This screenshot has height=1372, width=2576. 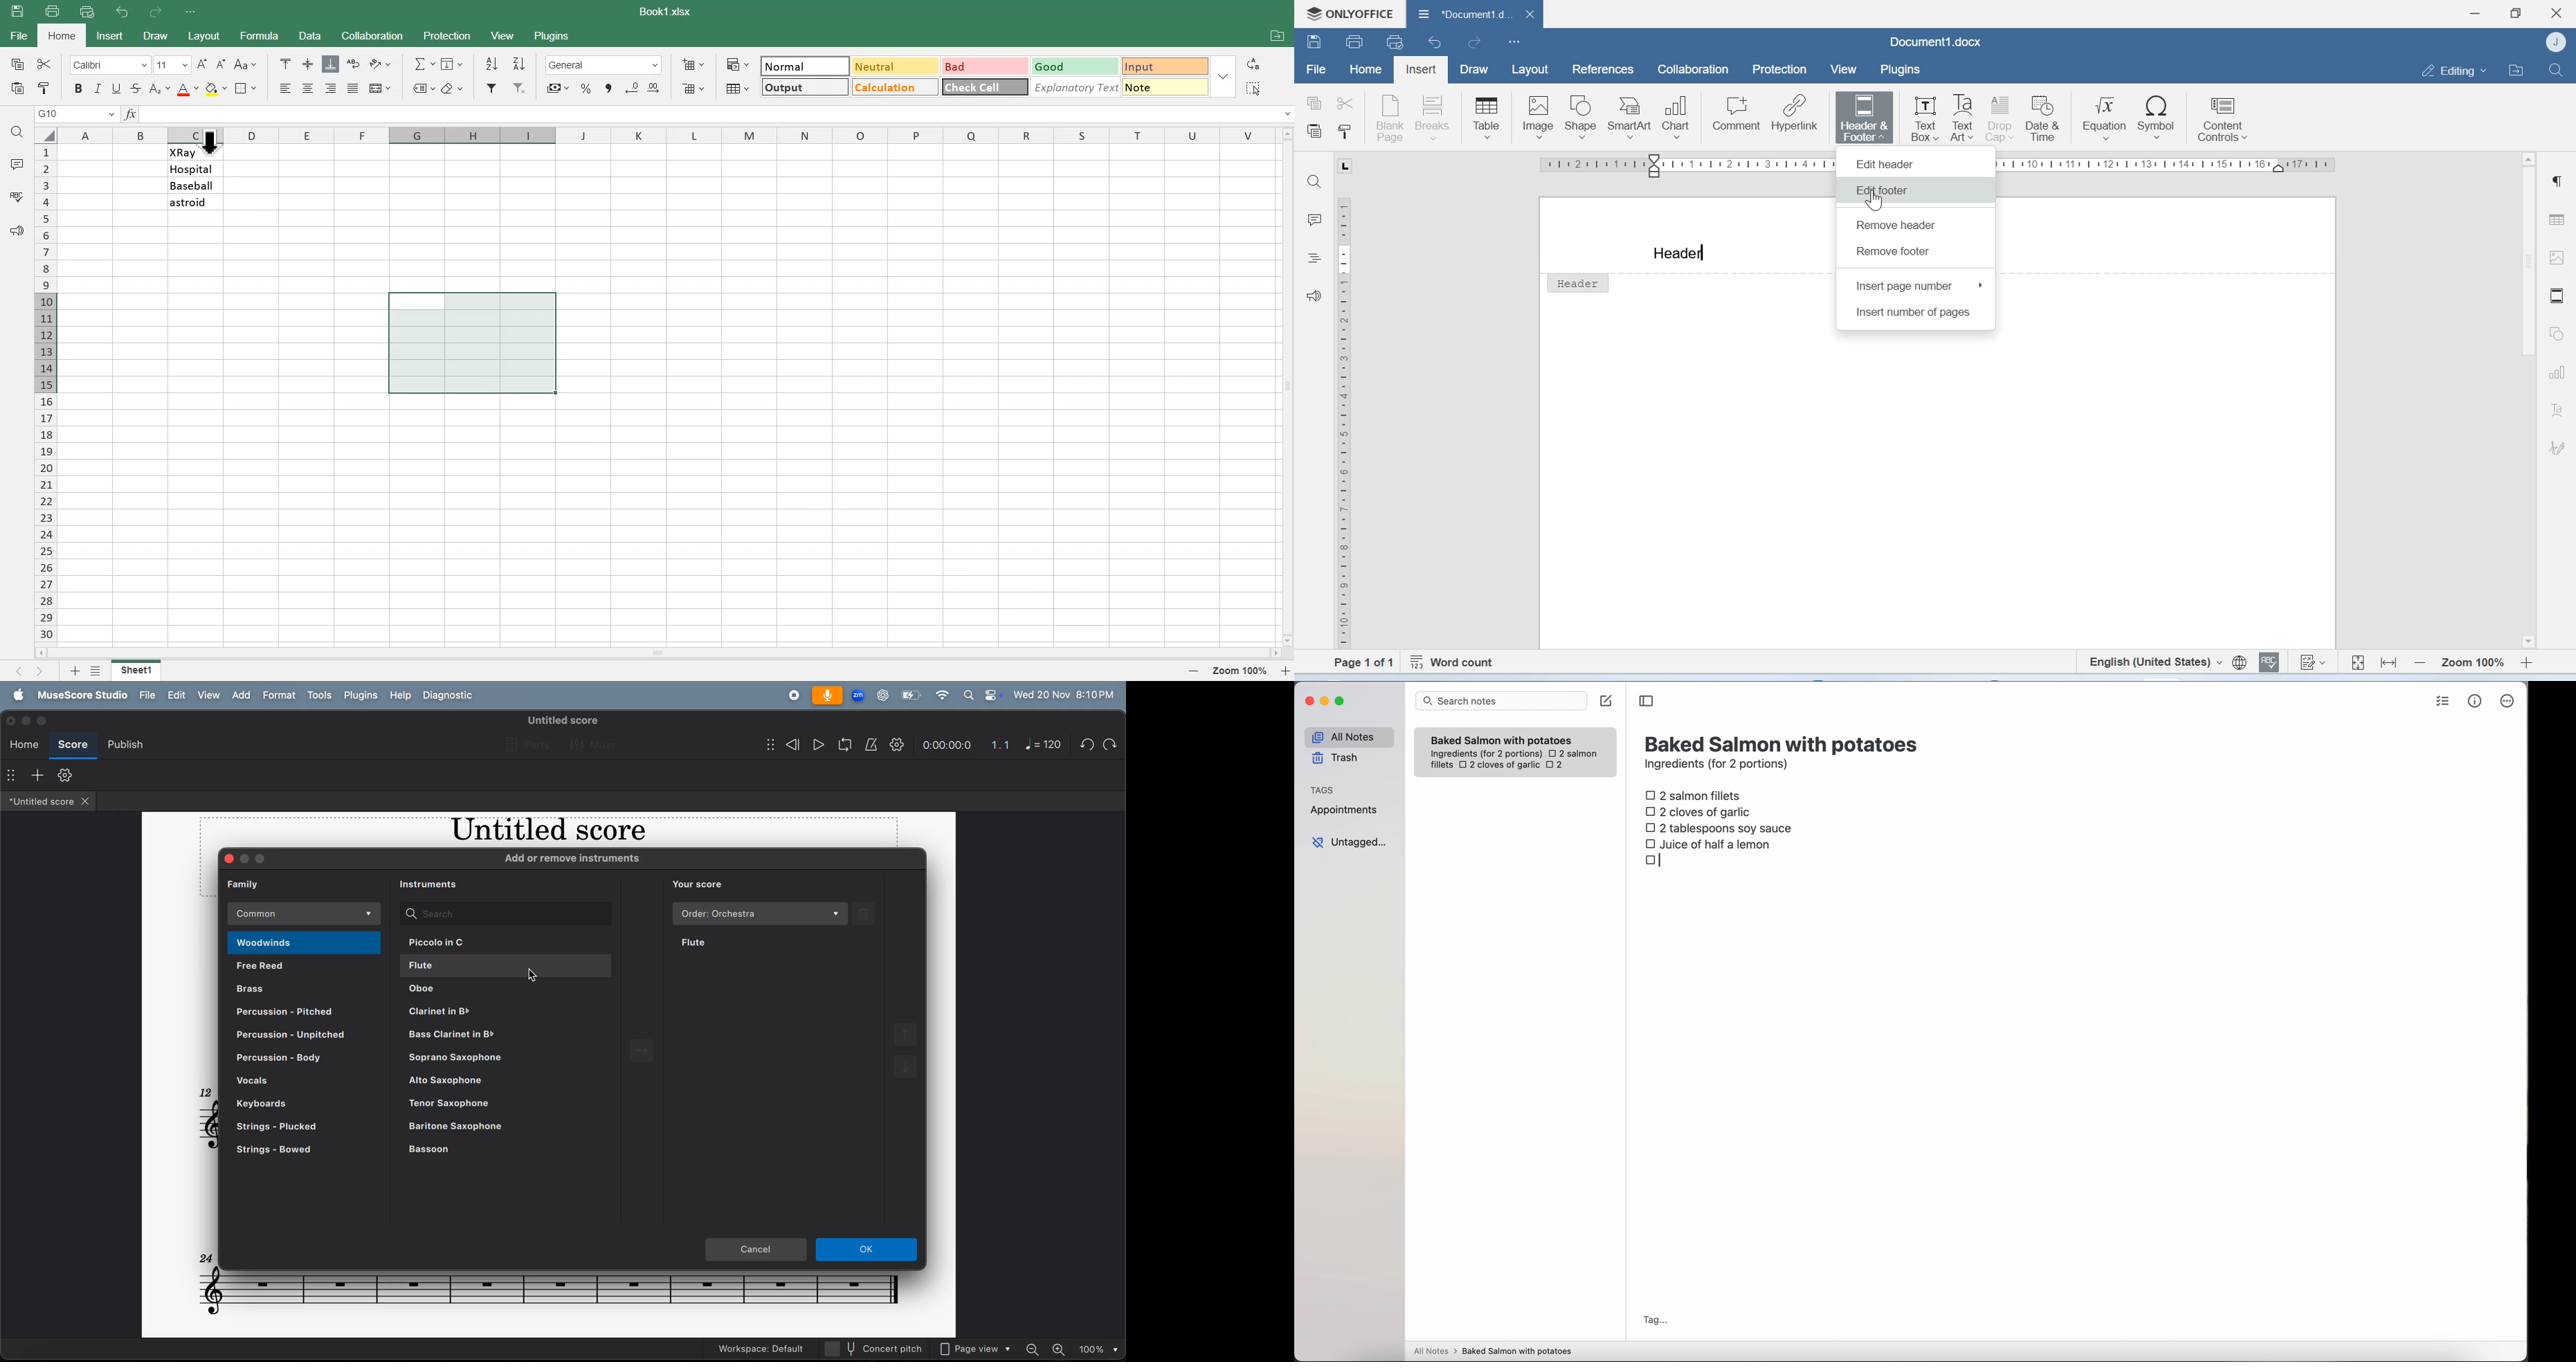 What do you see at coordinates (1314, 43) in the screenshot?
I see `Save` at bounding box center [1314, 43].